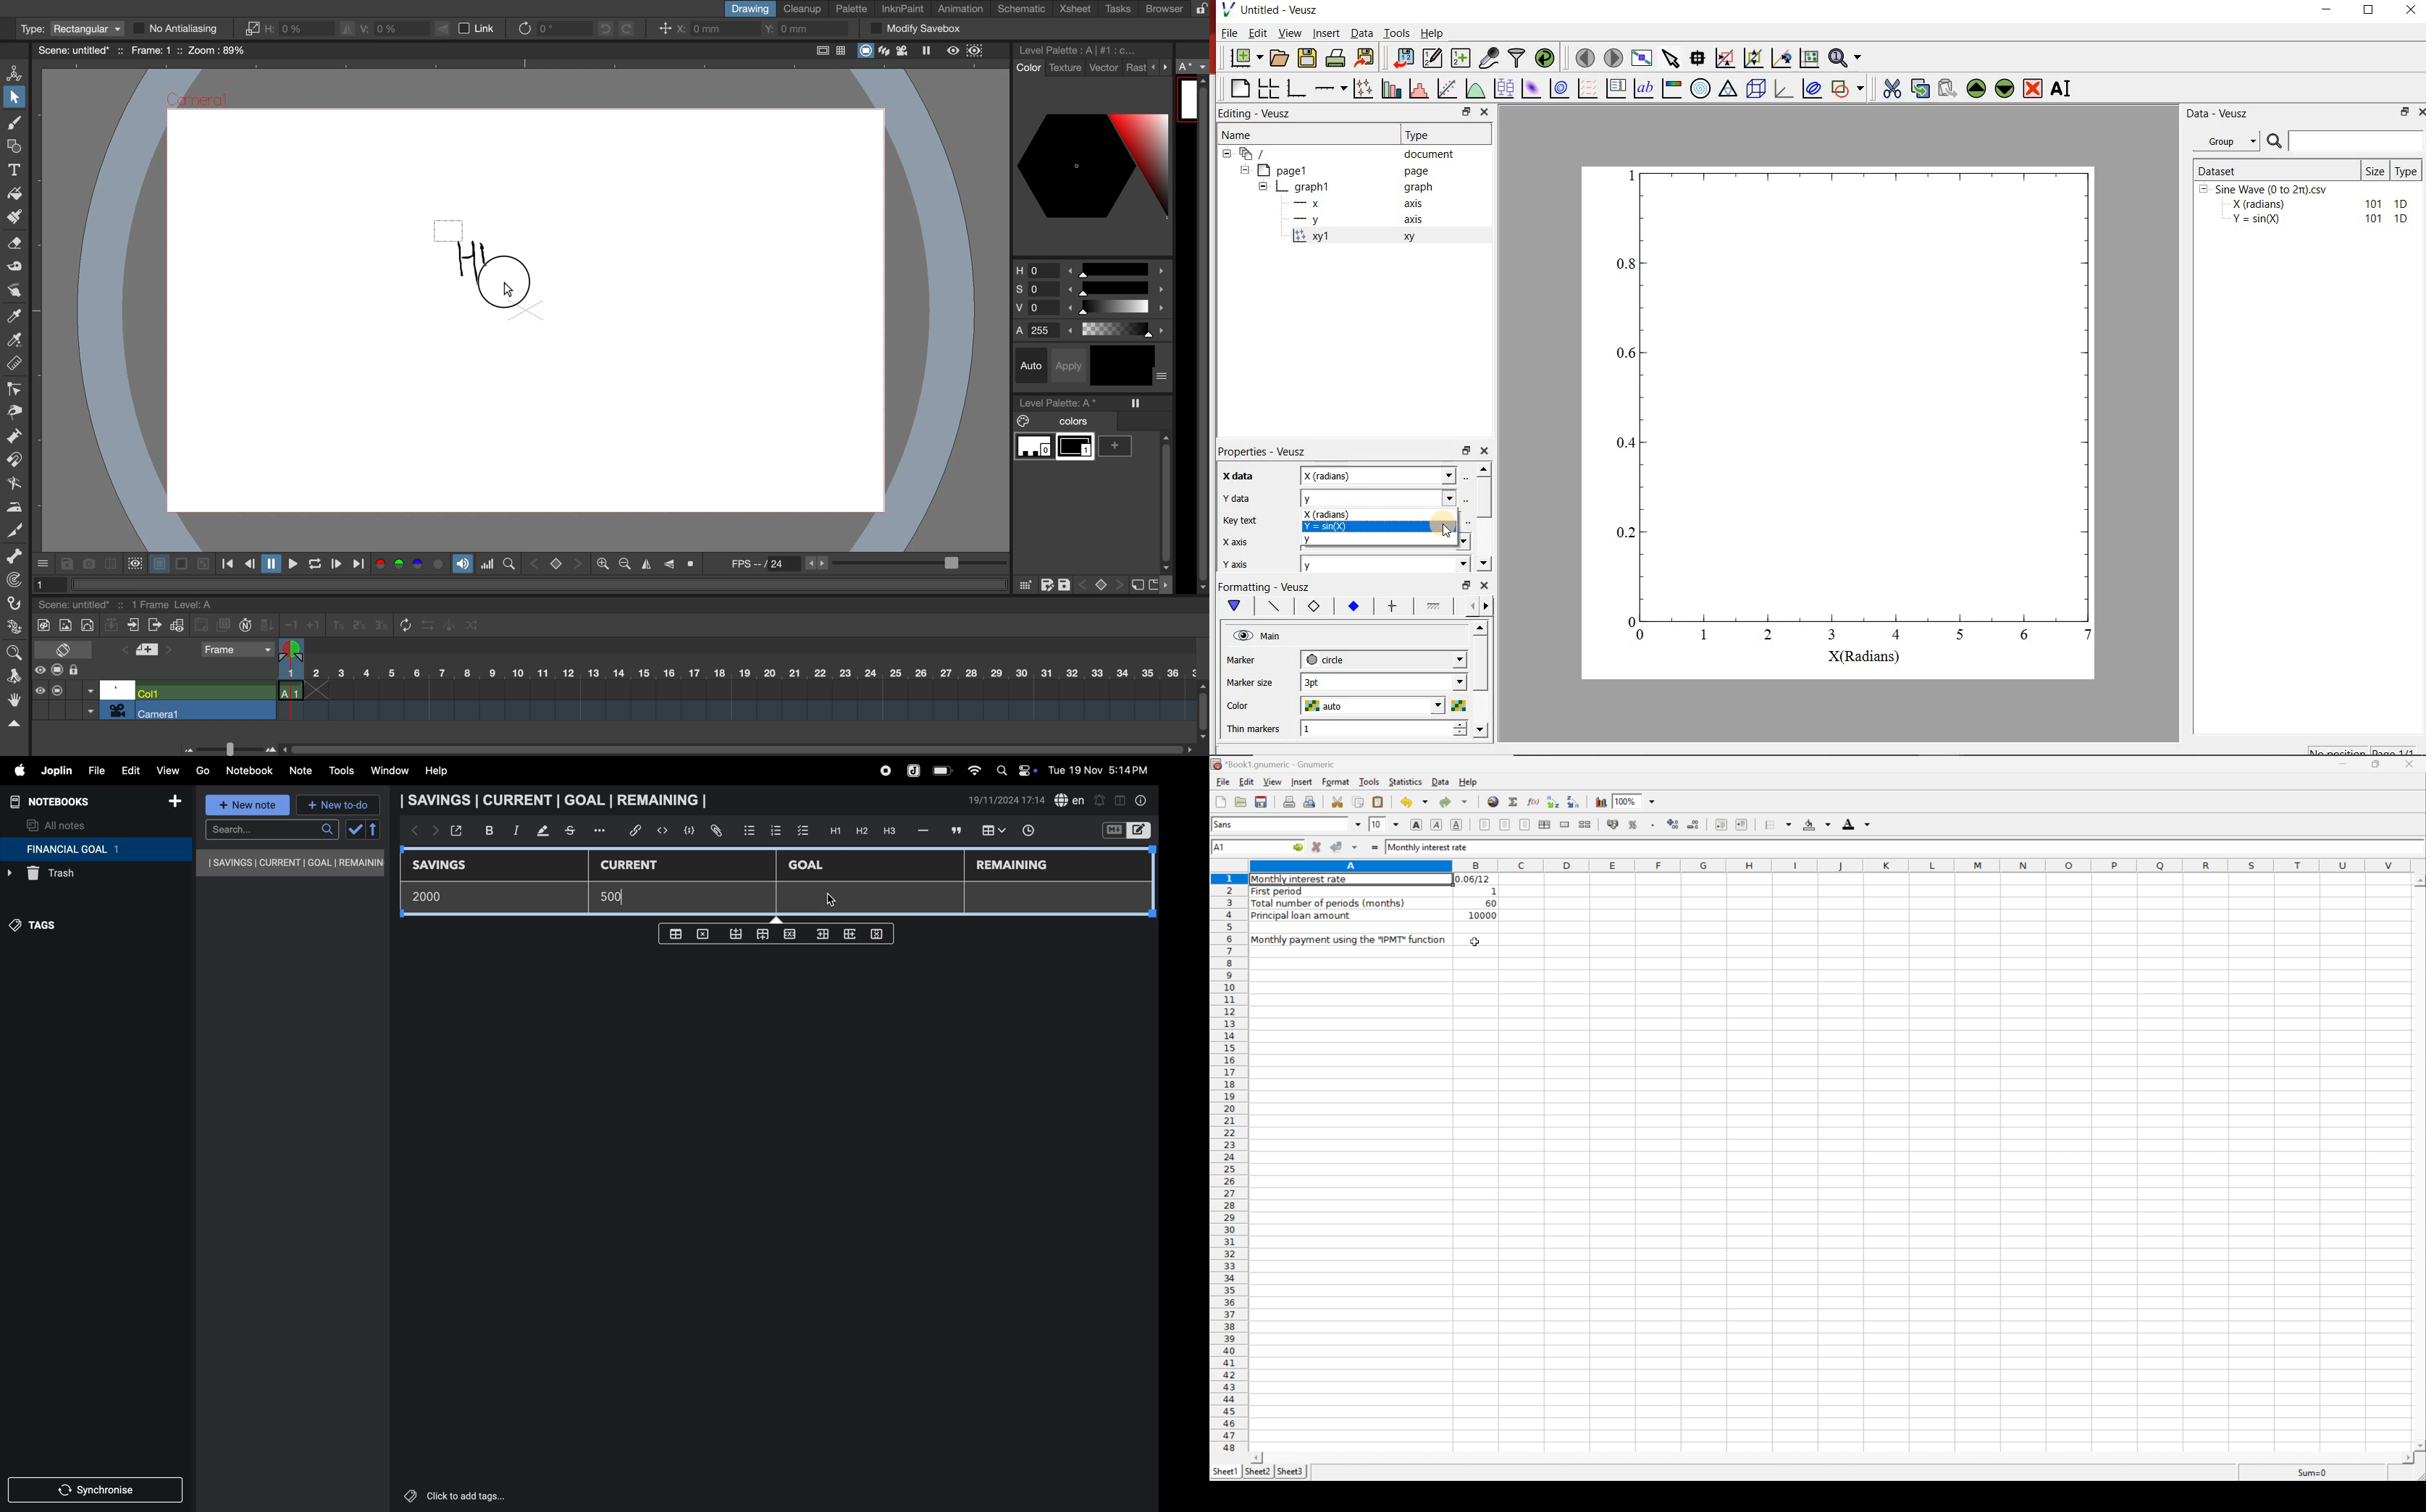 The width and height of the screenshot is (2436, 1512). Describe the element at coordinates (1126, 830) in the screenshot. I see `switch editor` at that location.